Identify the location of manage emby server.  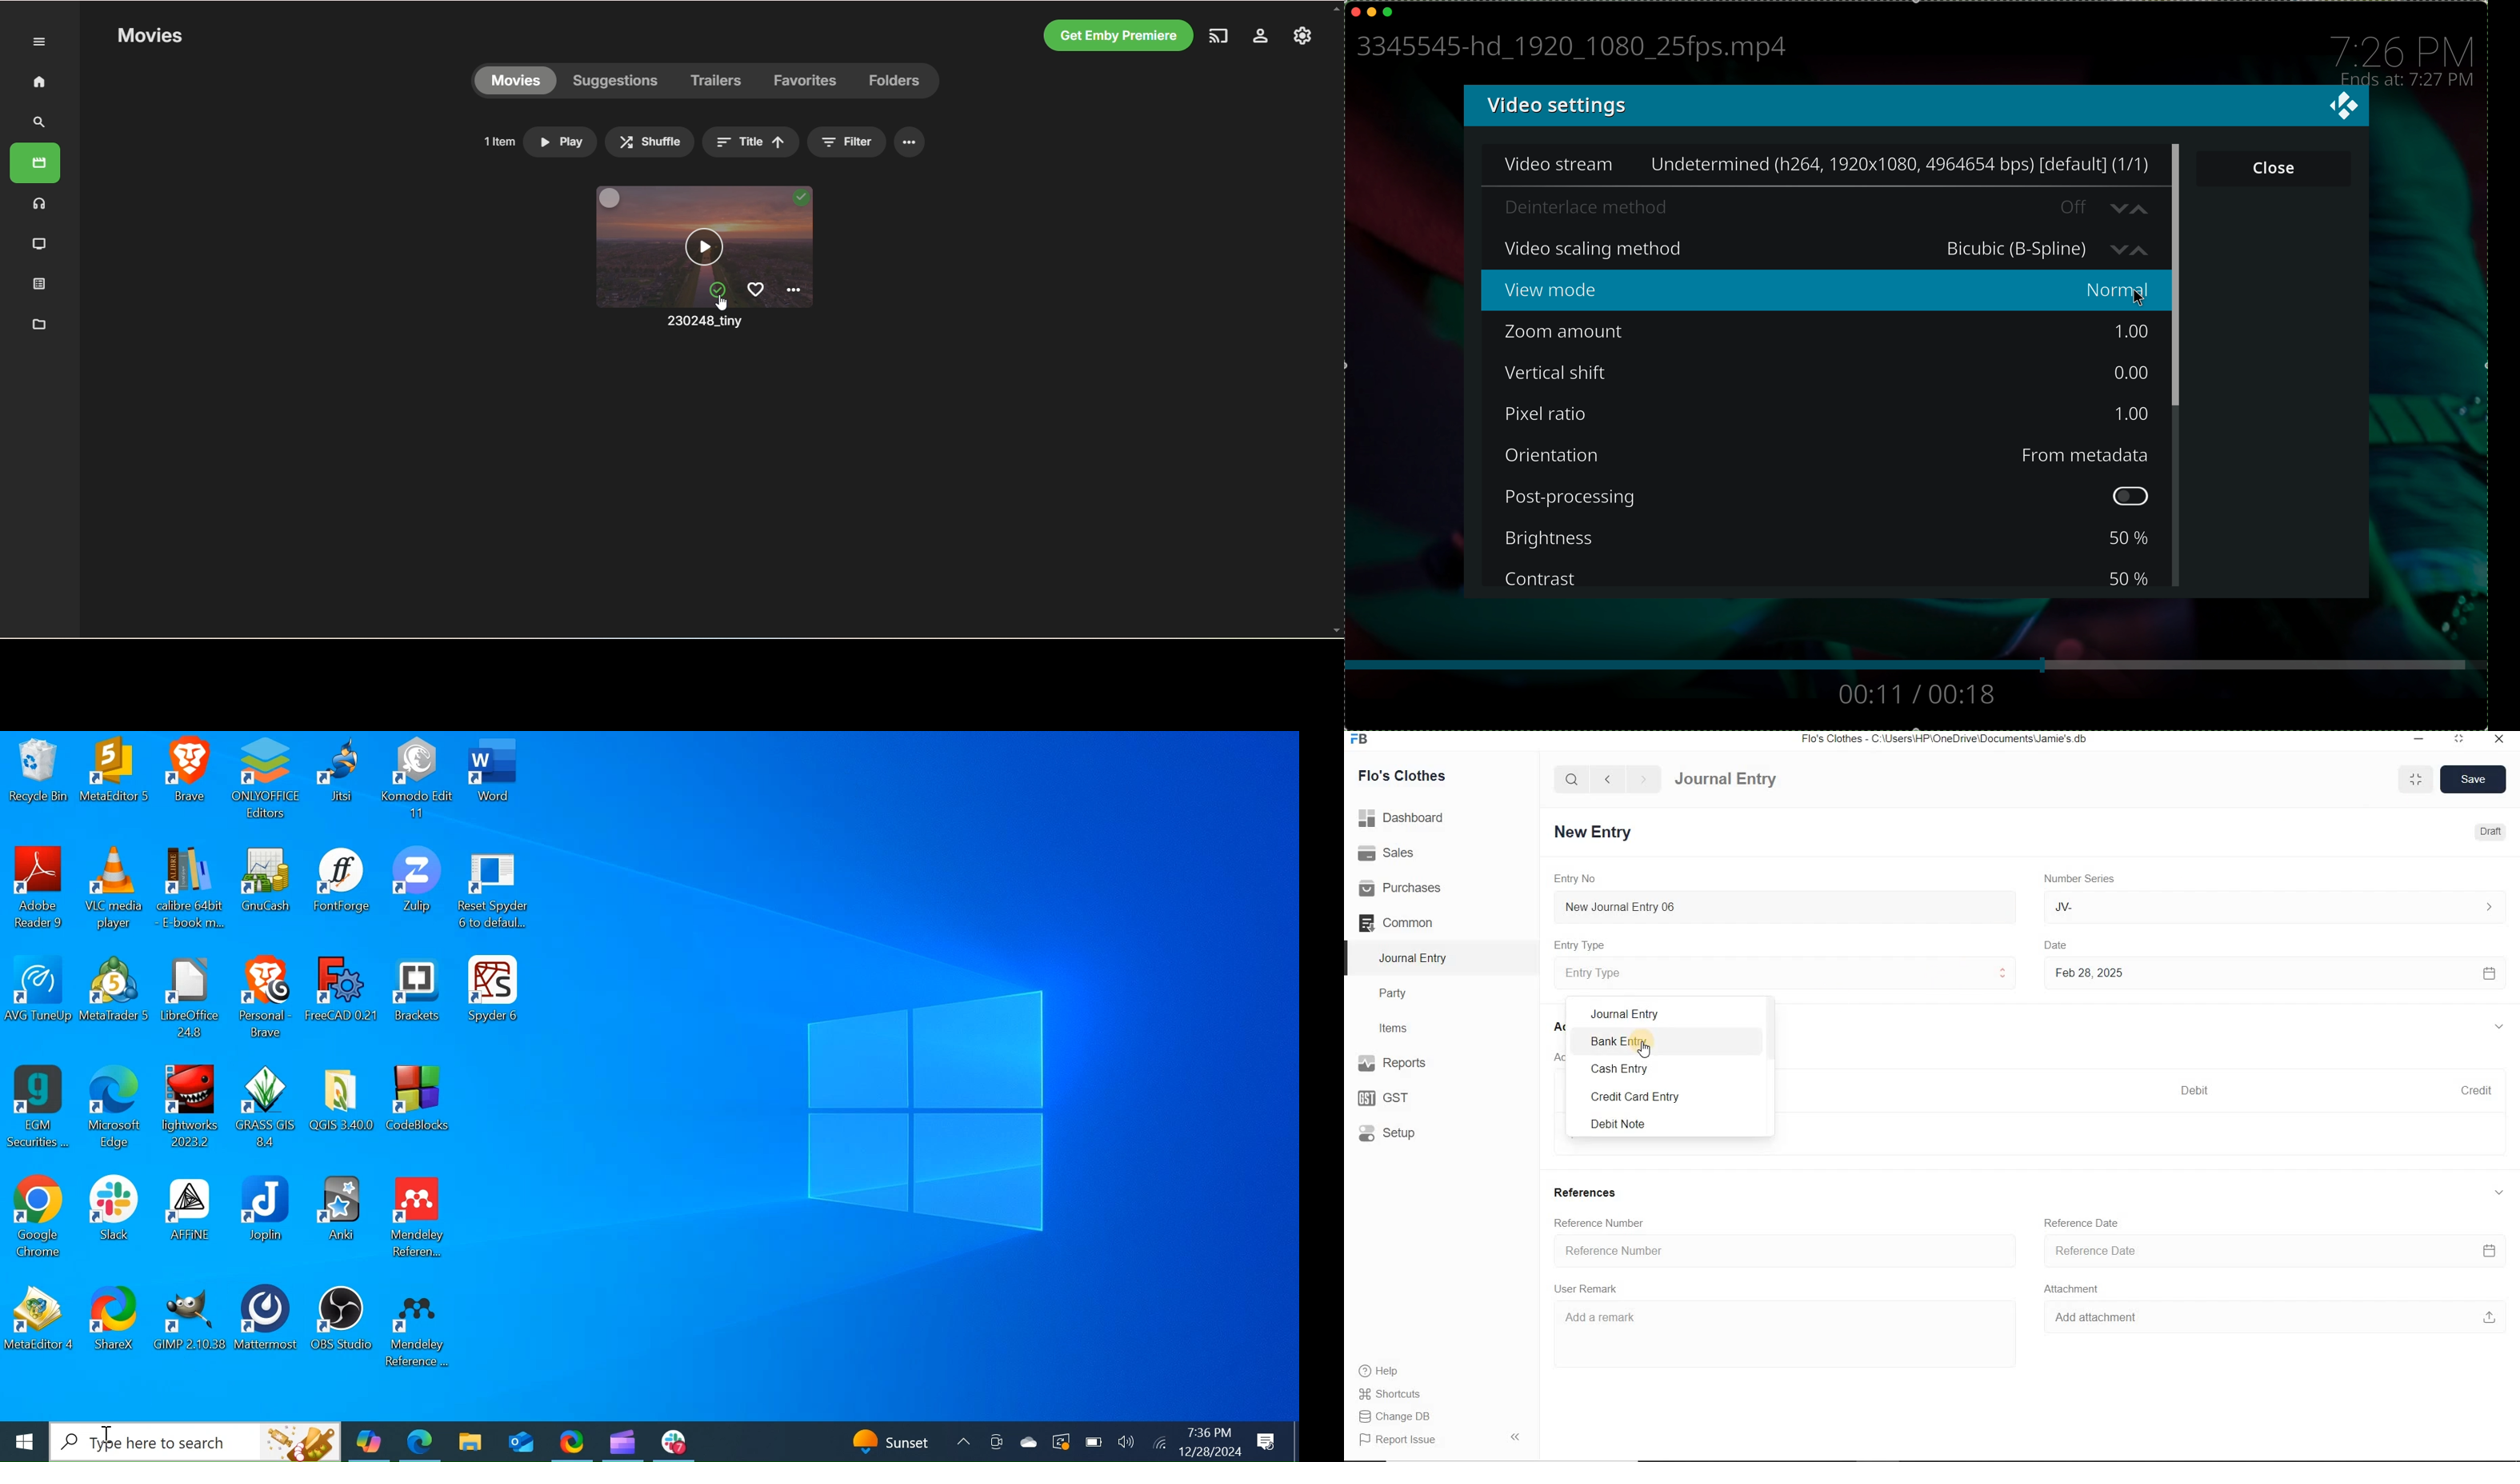
(1258, 36).